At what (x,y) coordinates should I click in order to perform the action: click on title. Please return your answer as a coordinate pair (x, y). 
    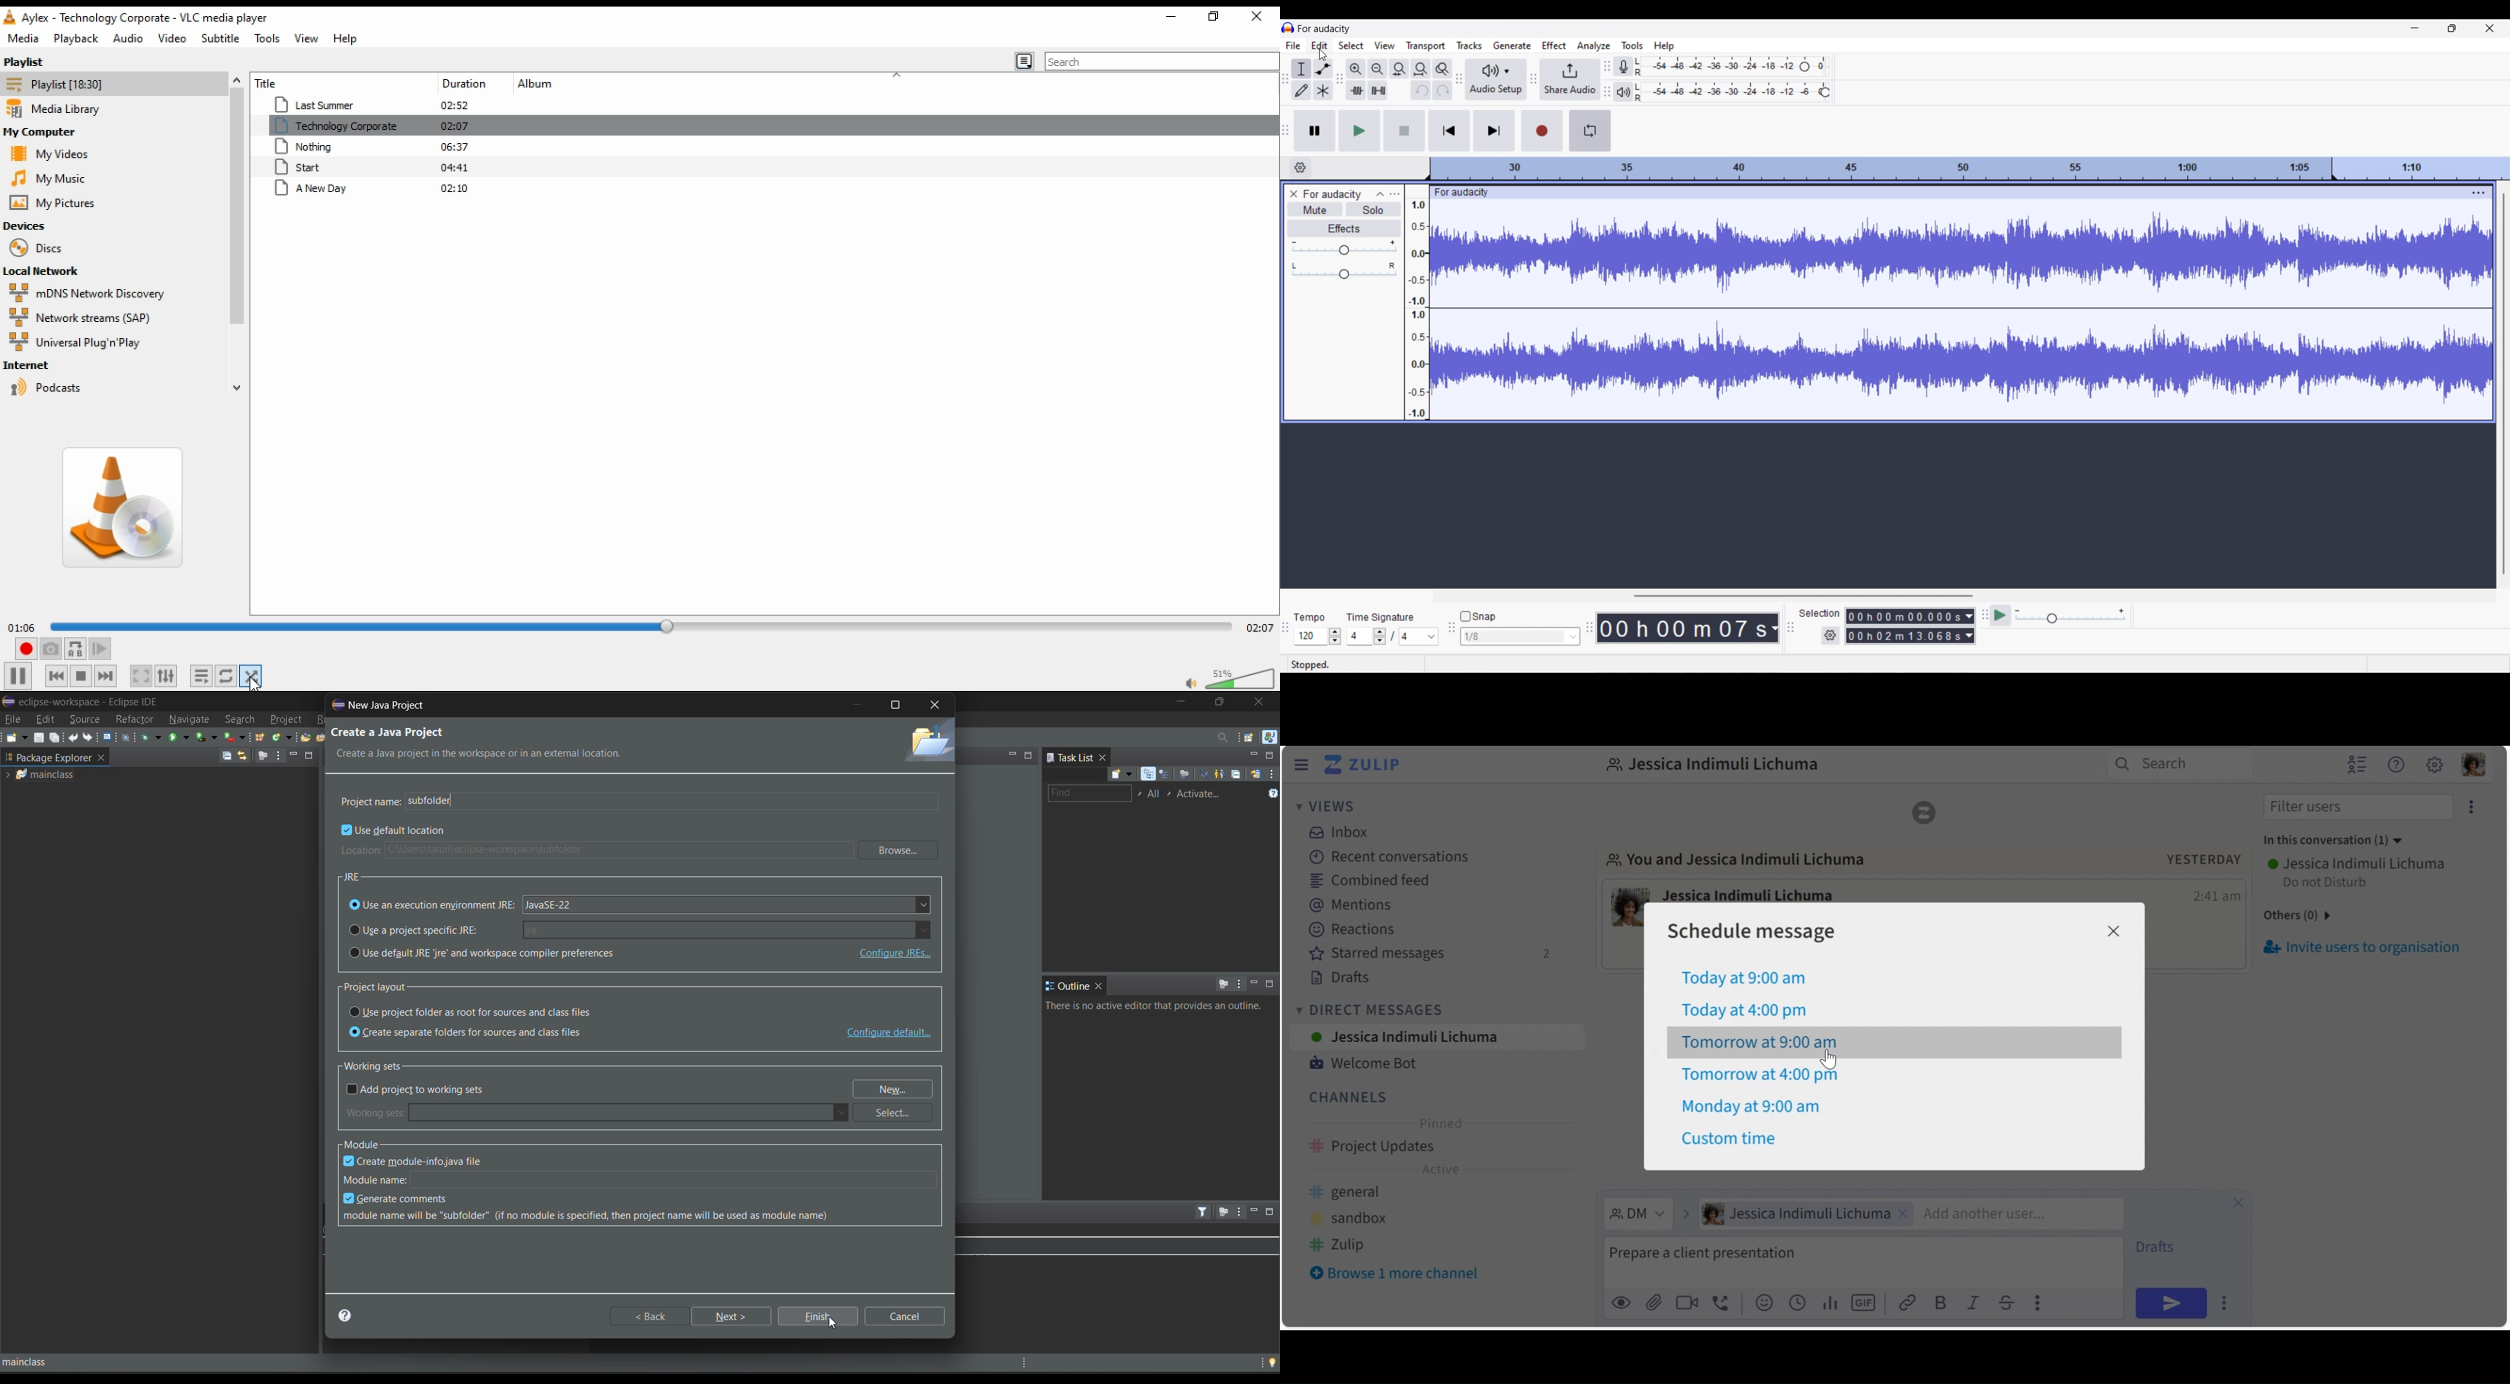
    Looking at the image, I should click on (299, 83).